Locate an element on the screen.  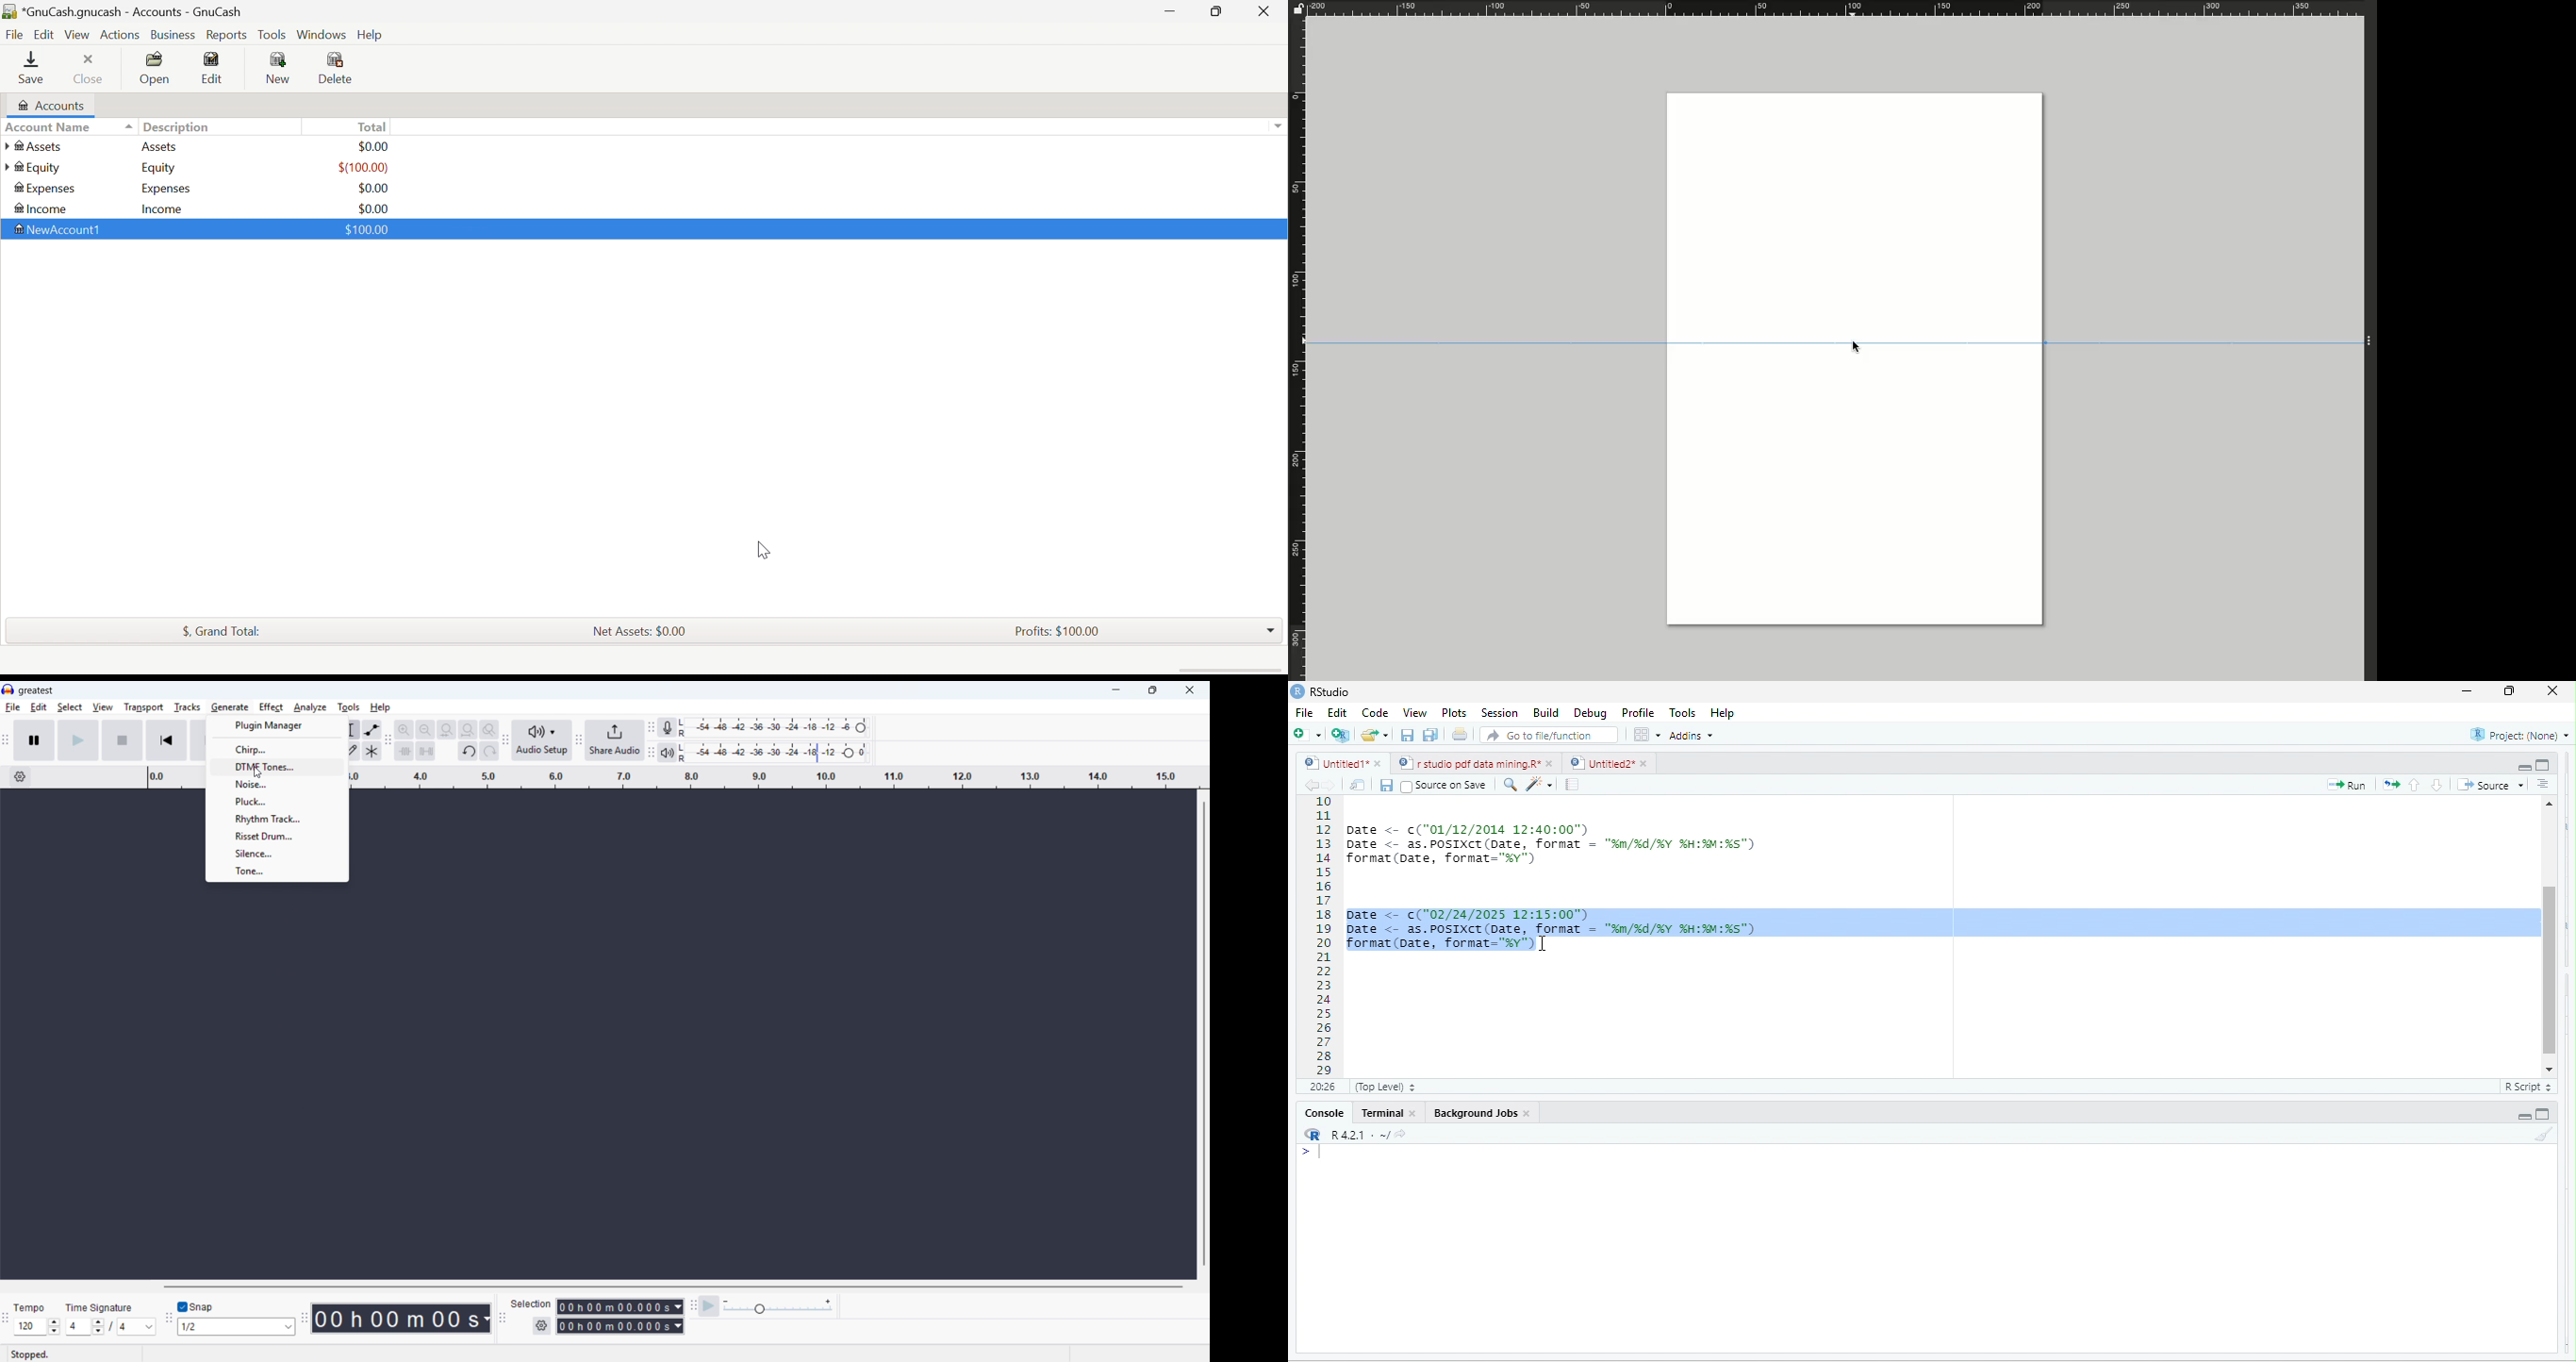
maximize is located at coordinates (2506, 692).